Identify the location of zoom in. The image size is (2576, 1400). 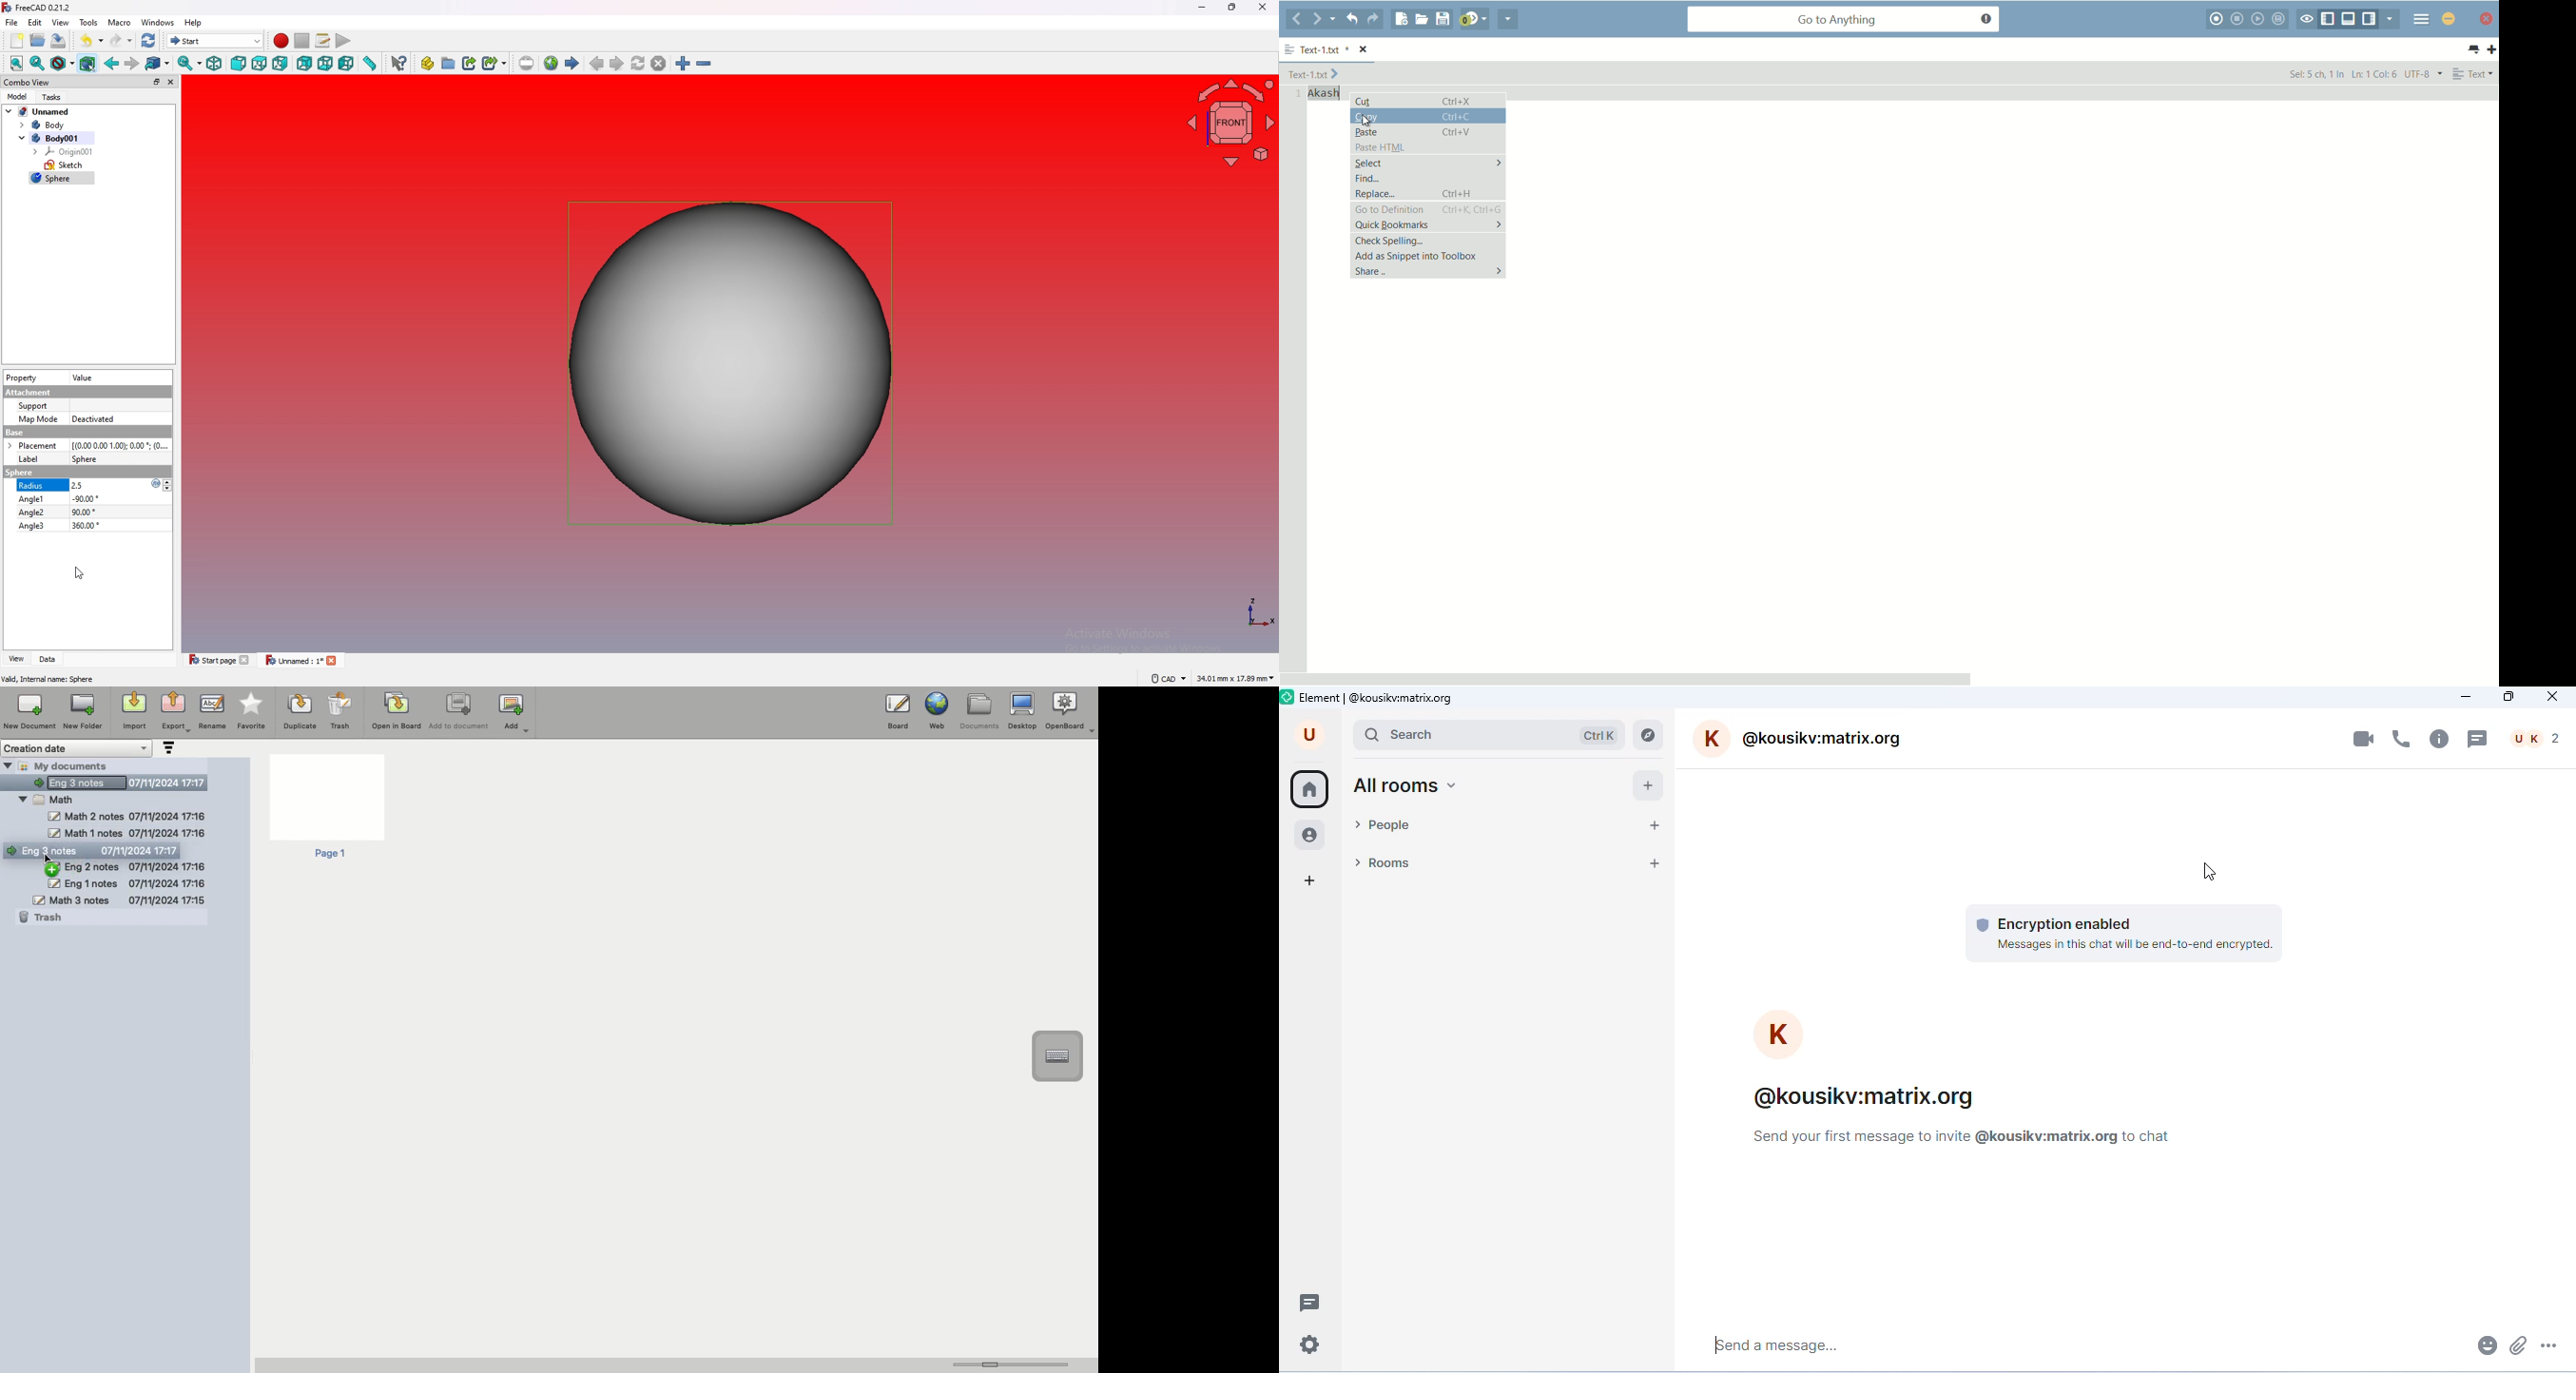
(683, 63).